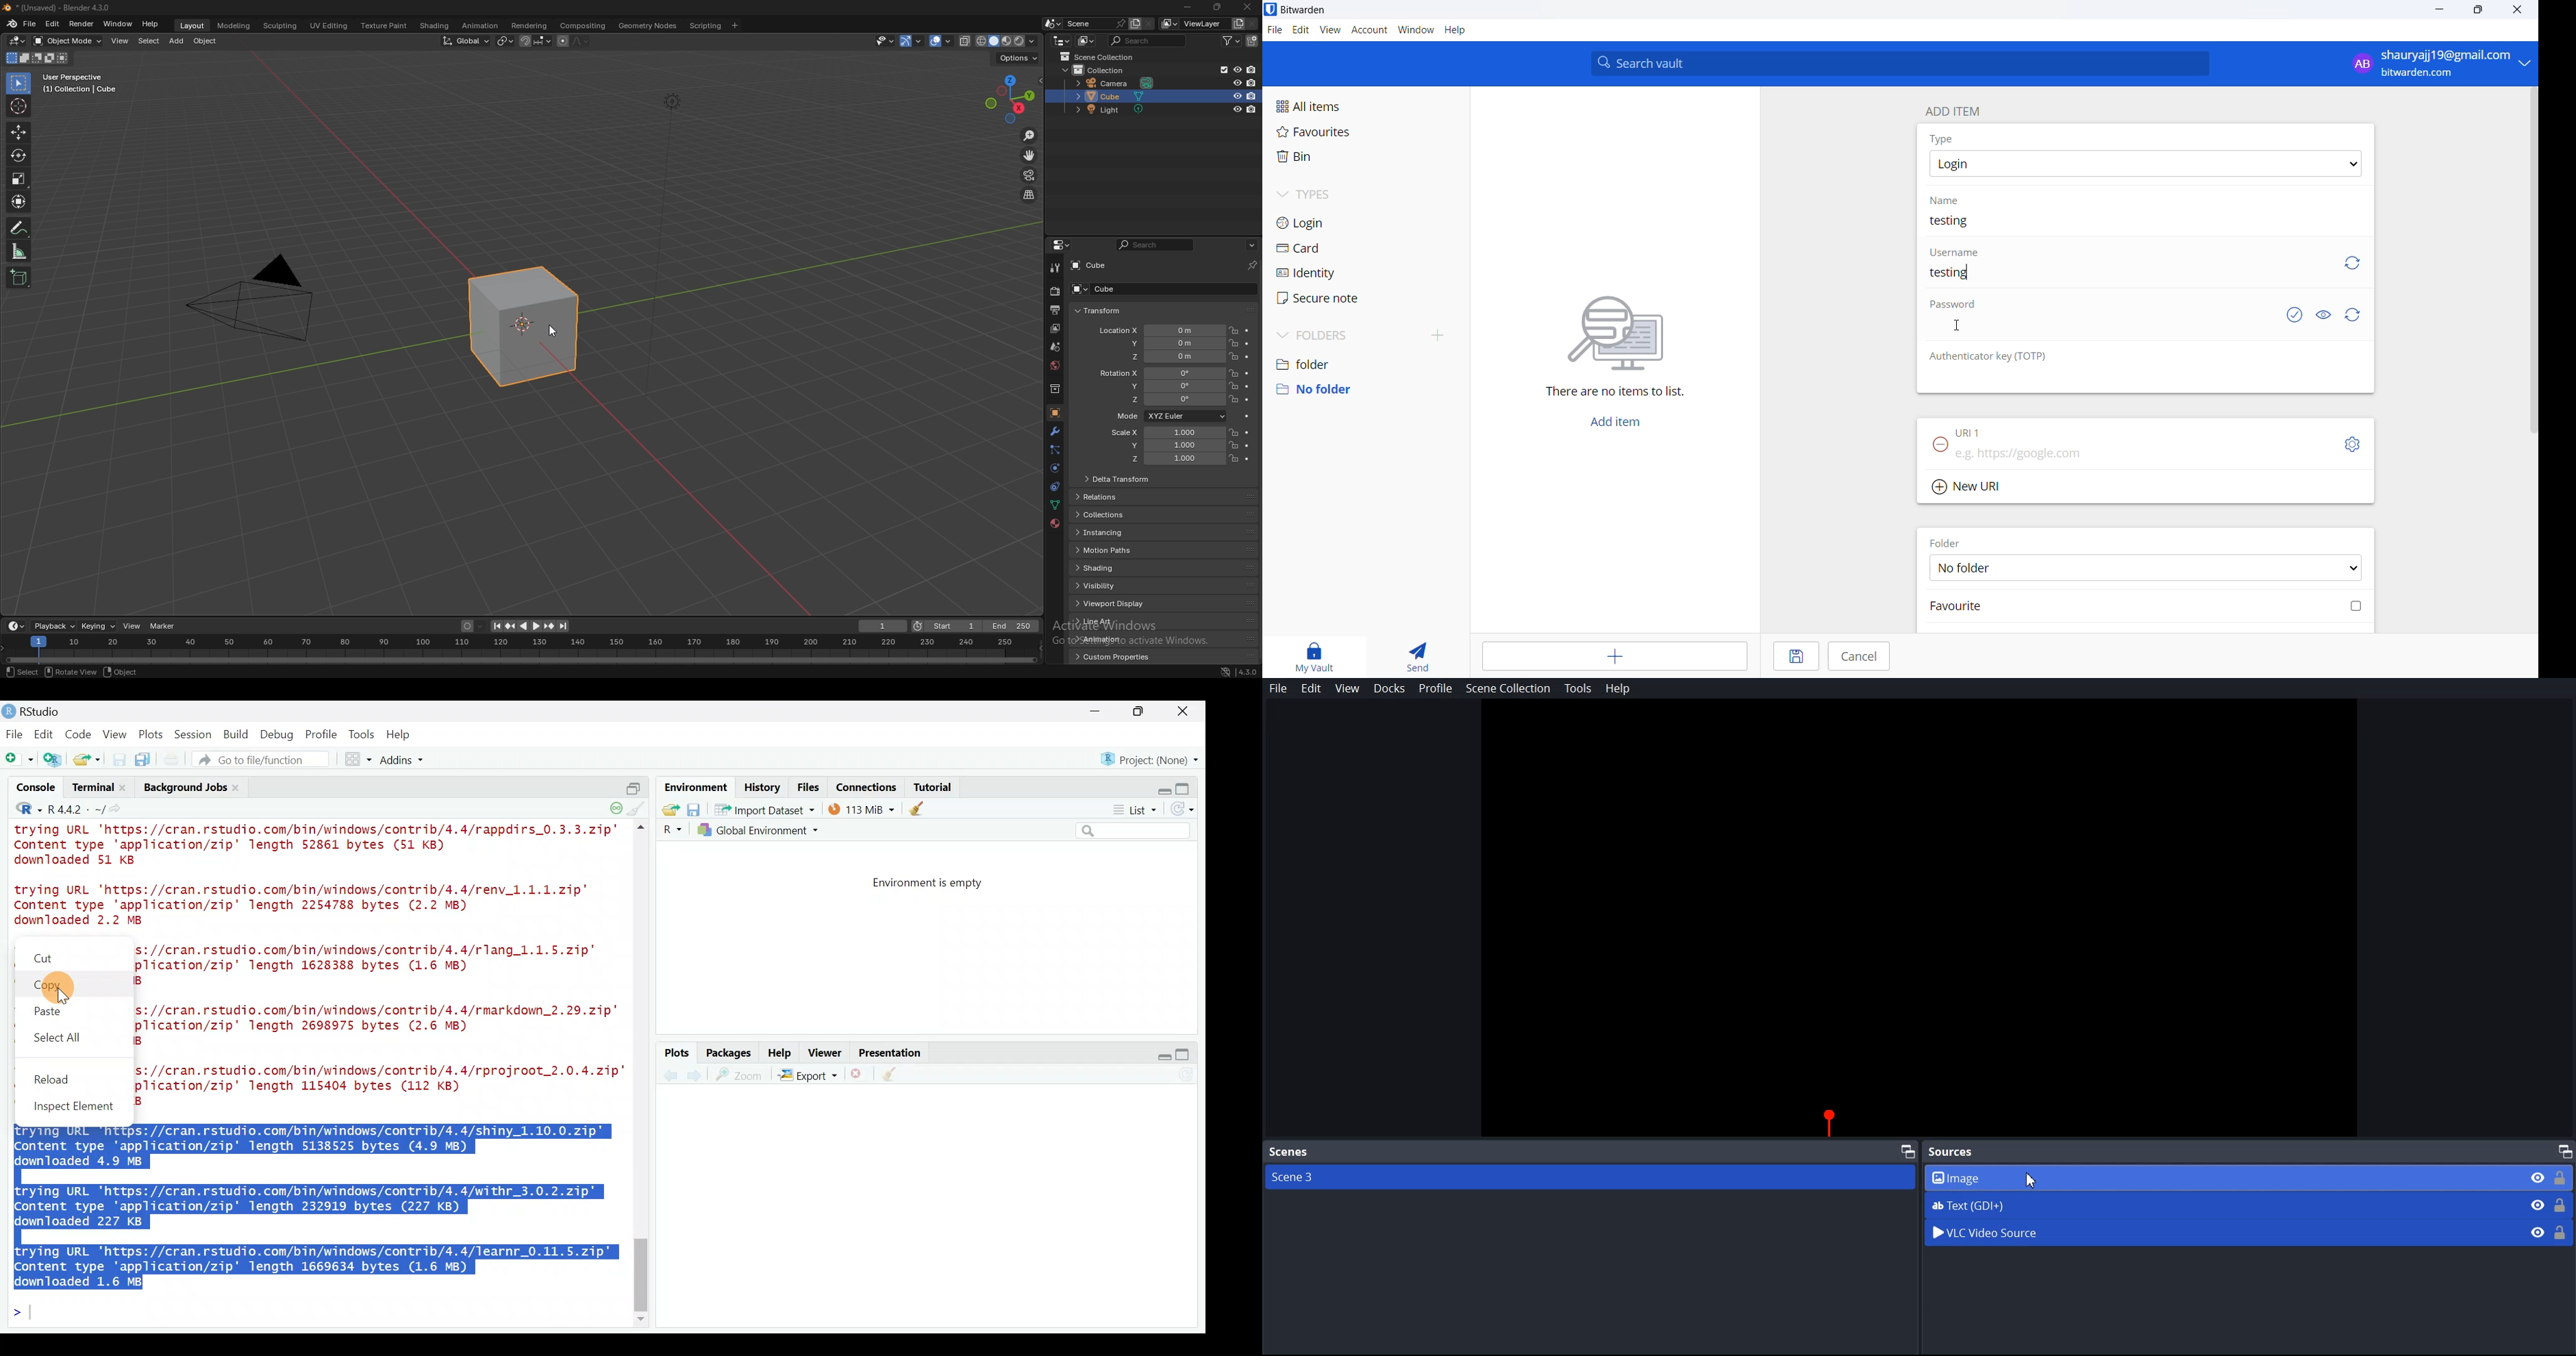 Image resolution: width=2576 pixels, height=1372 pixels. What do you see at coordinates (1158, 1055) in the screenshot?
I see `Restore down` at bounding box center [1158, 1055].